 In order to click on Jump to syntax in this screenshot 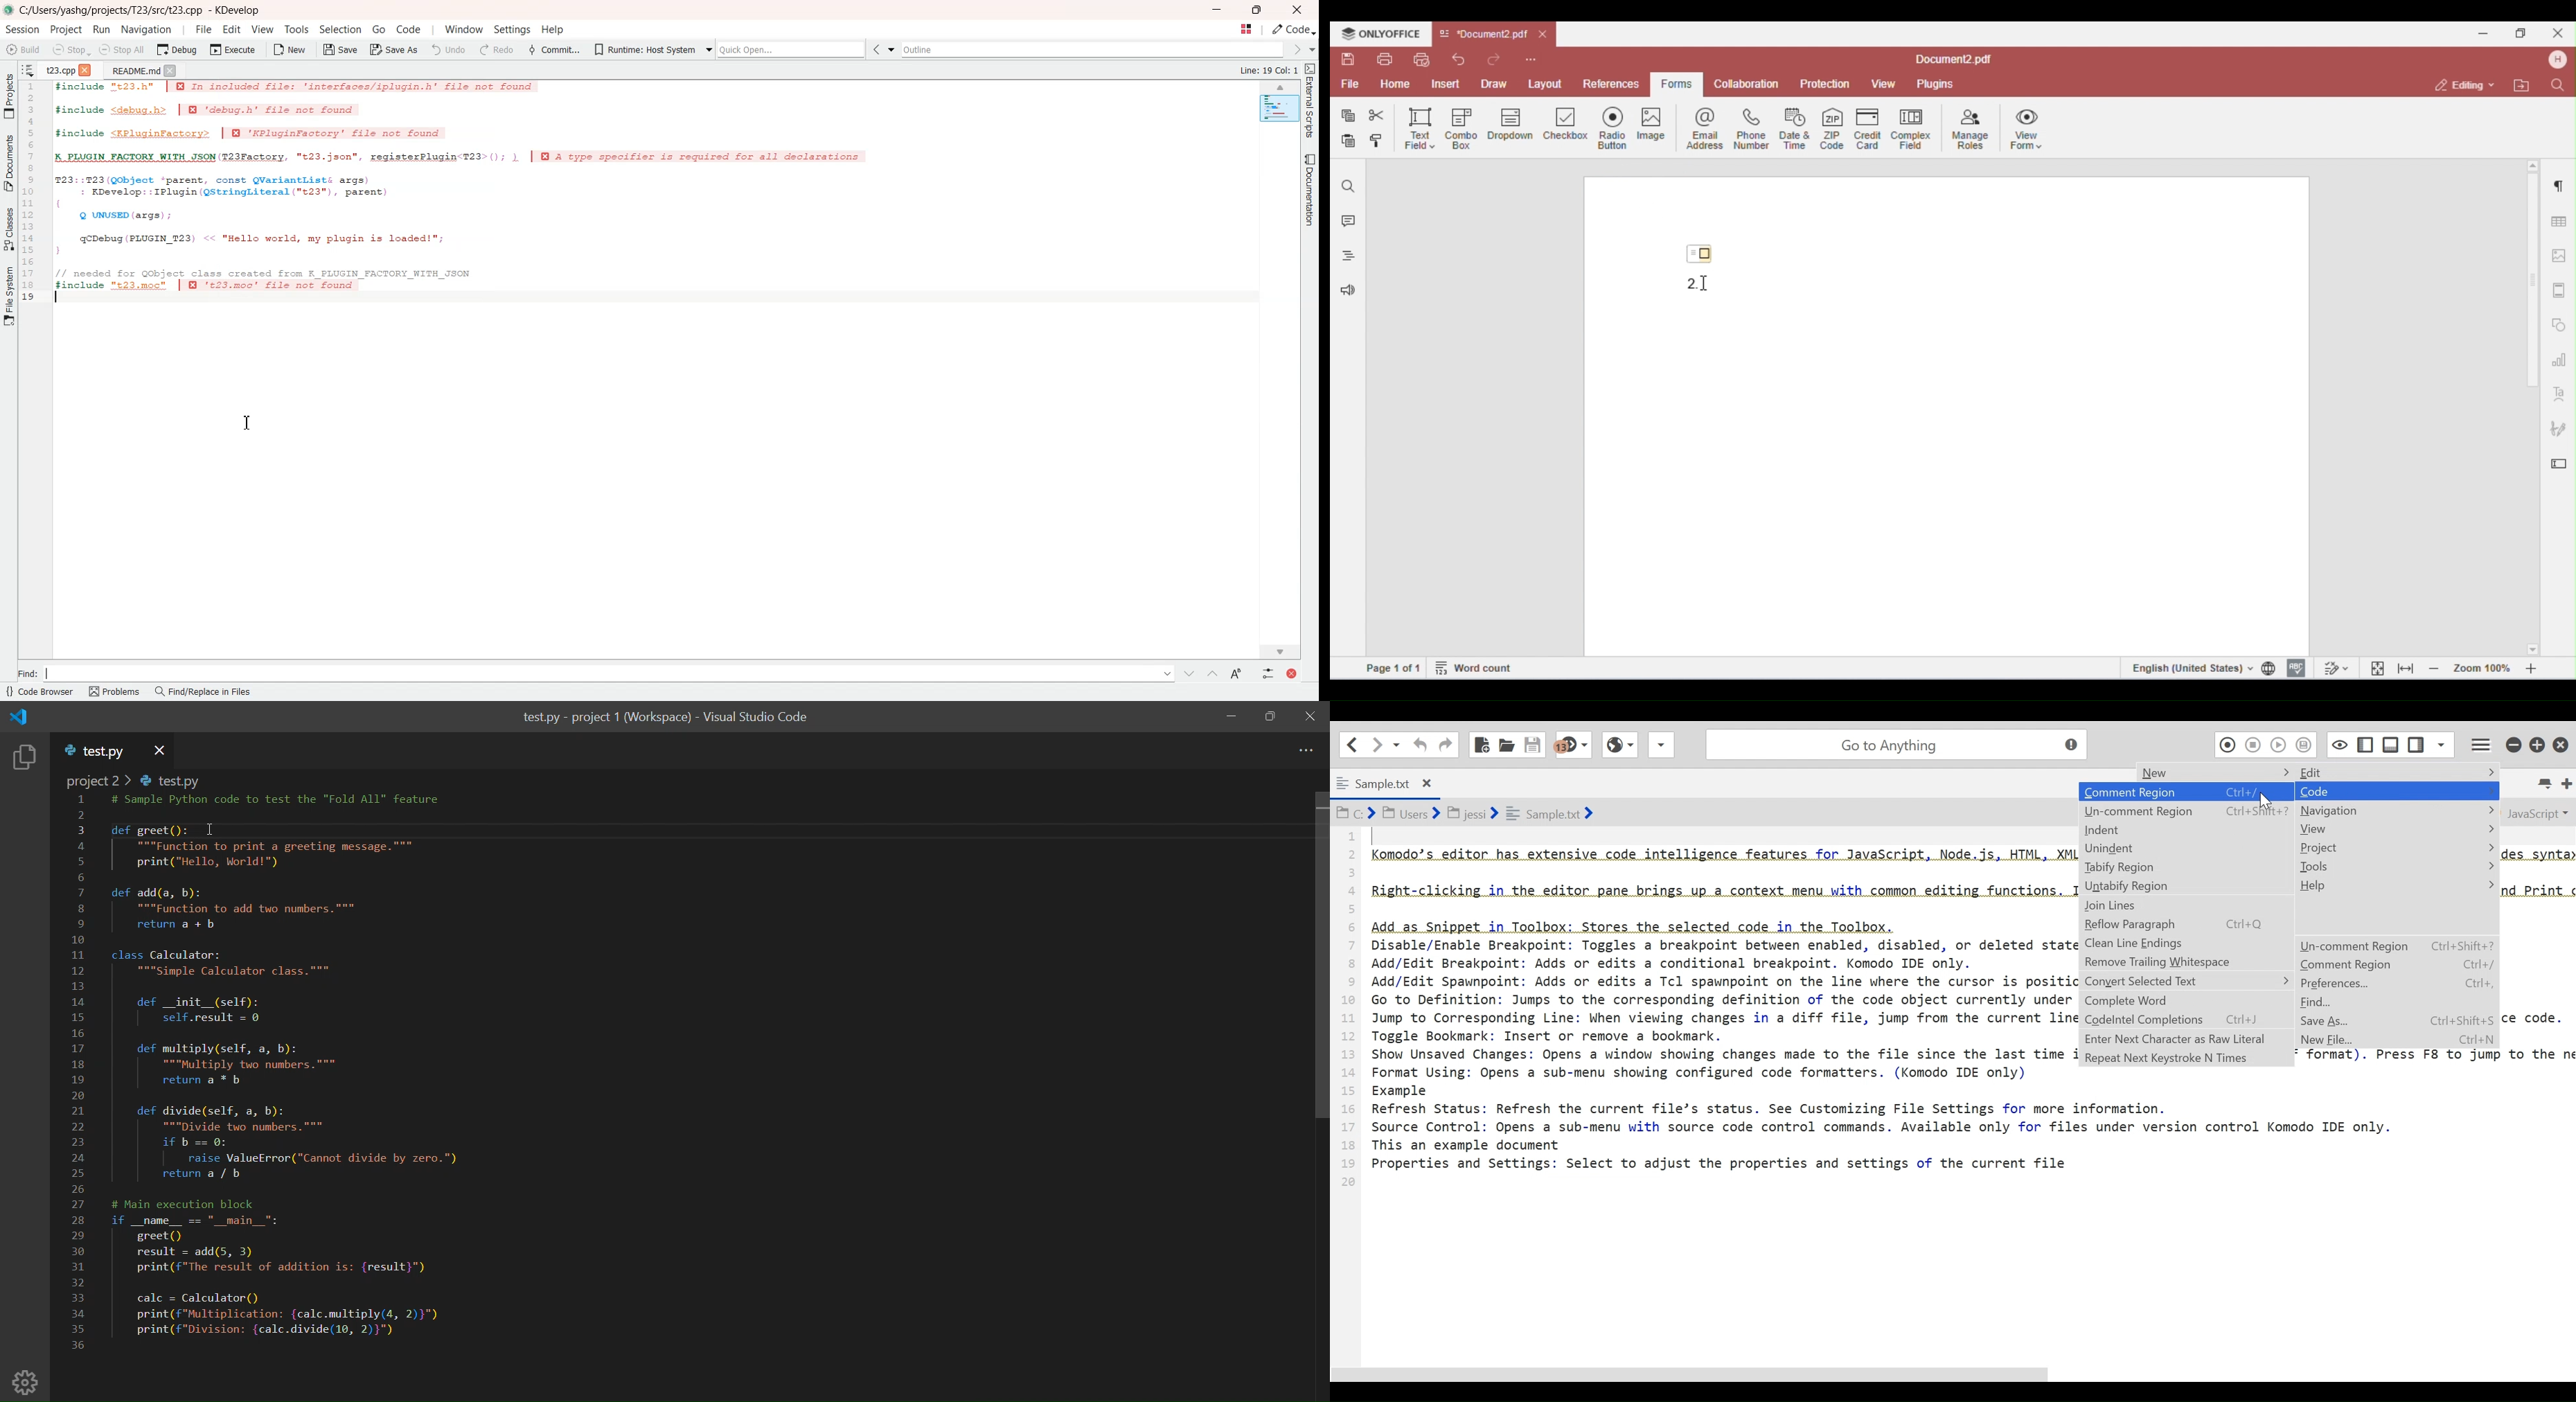, I will do `click(1575, 745)`.